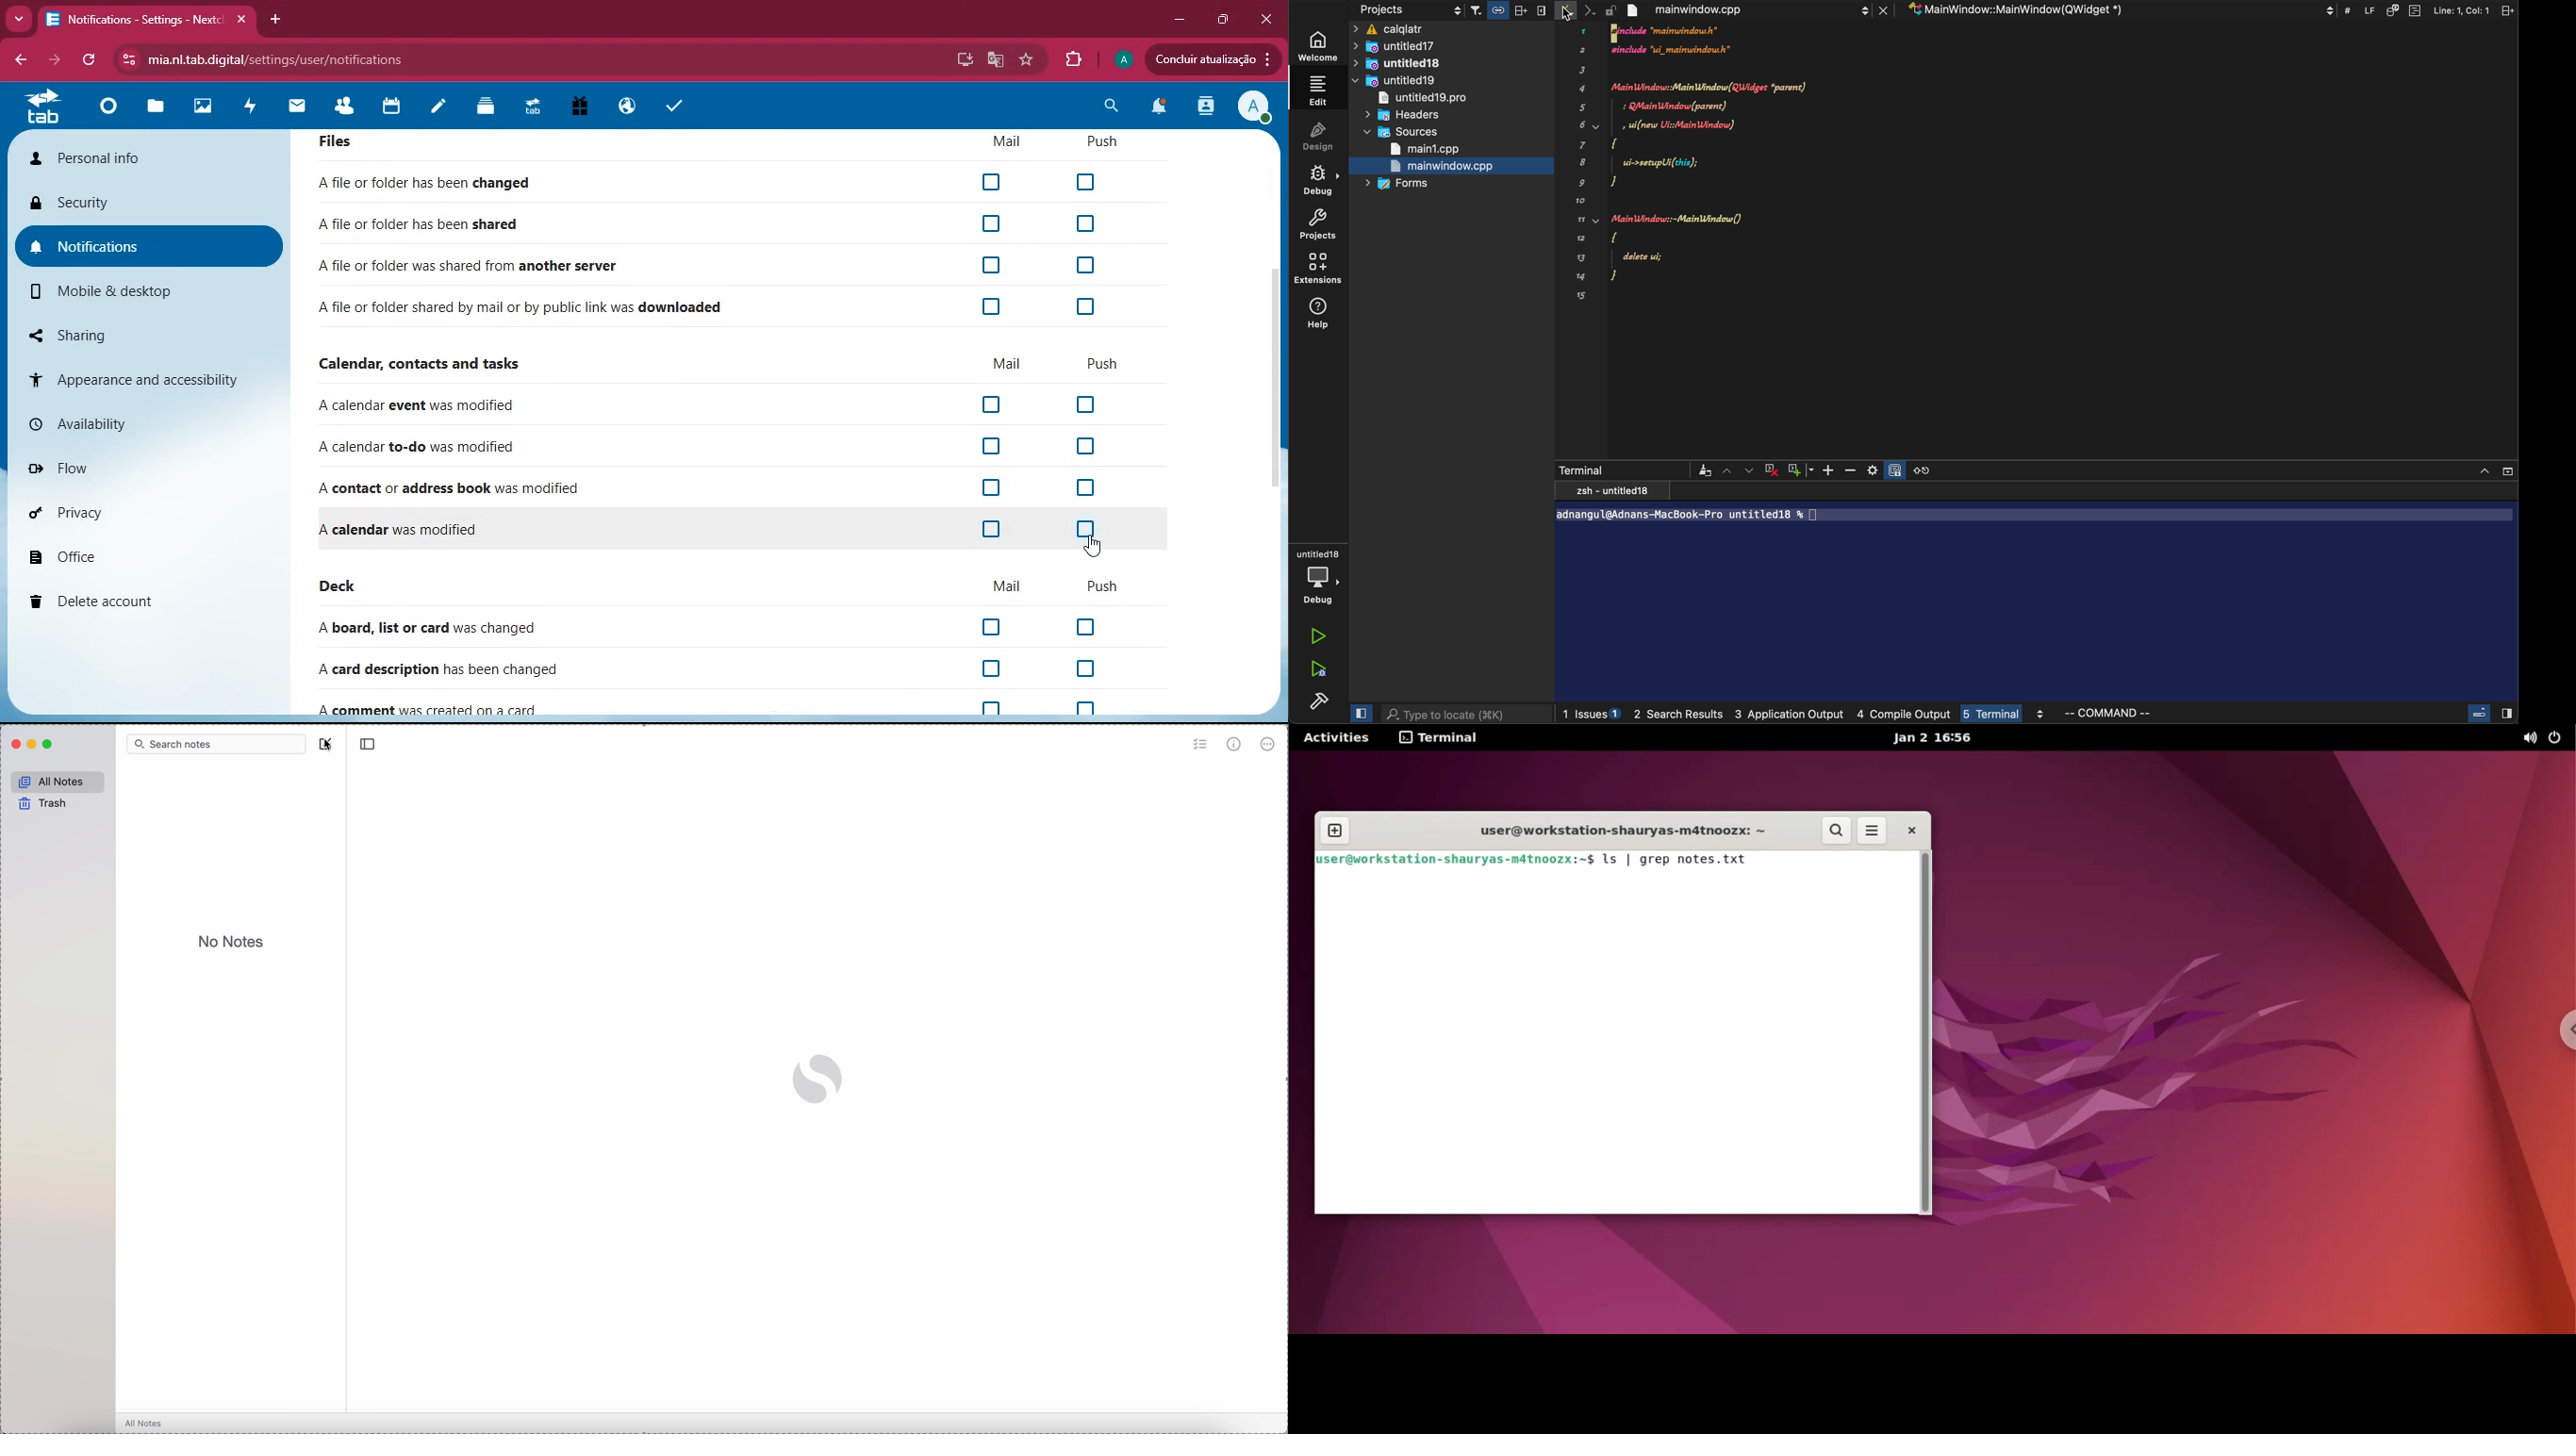  I want to click on file shared, so click(428, 225).